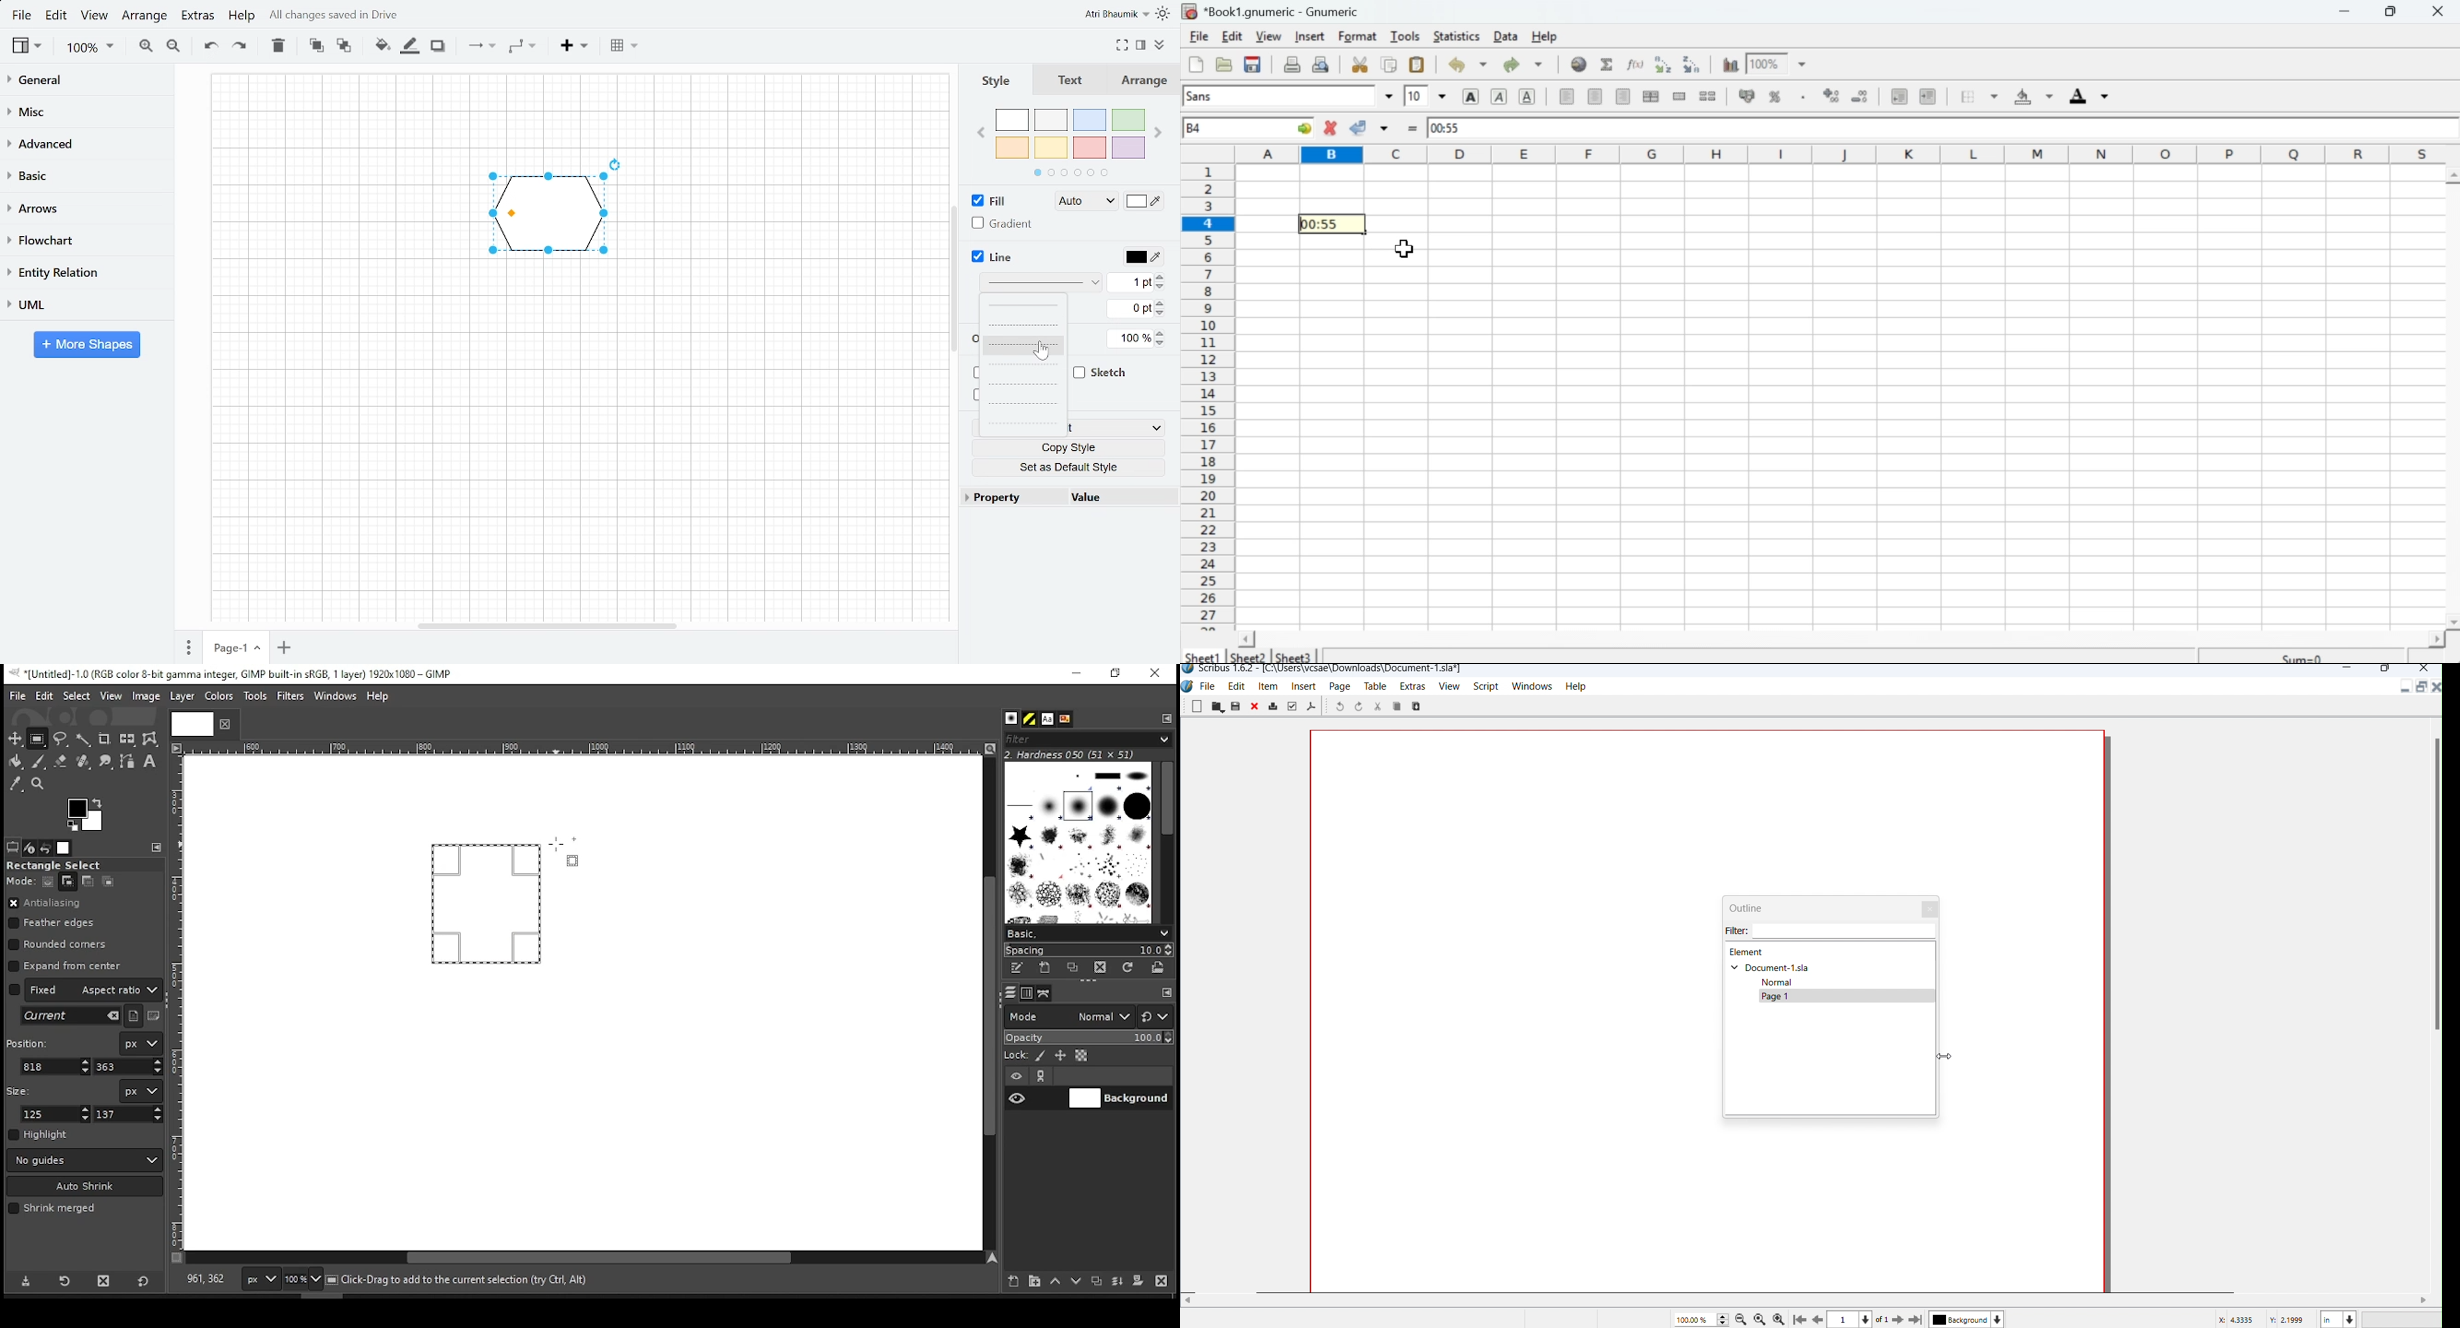  Describe the element at coordinates (1546, 37) in the screenshot. I see `Help` at that location.